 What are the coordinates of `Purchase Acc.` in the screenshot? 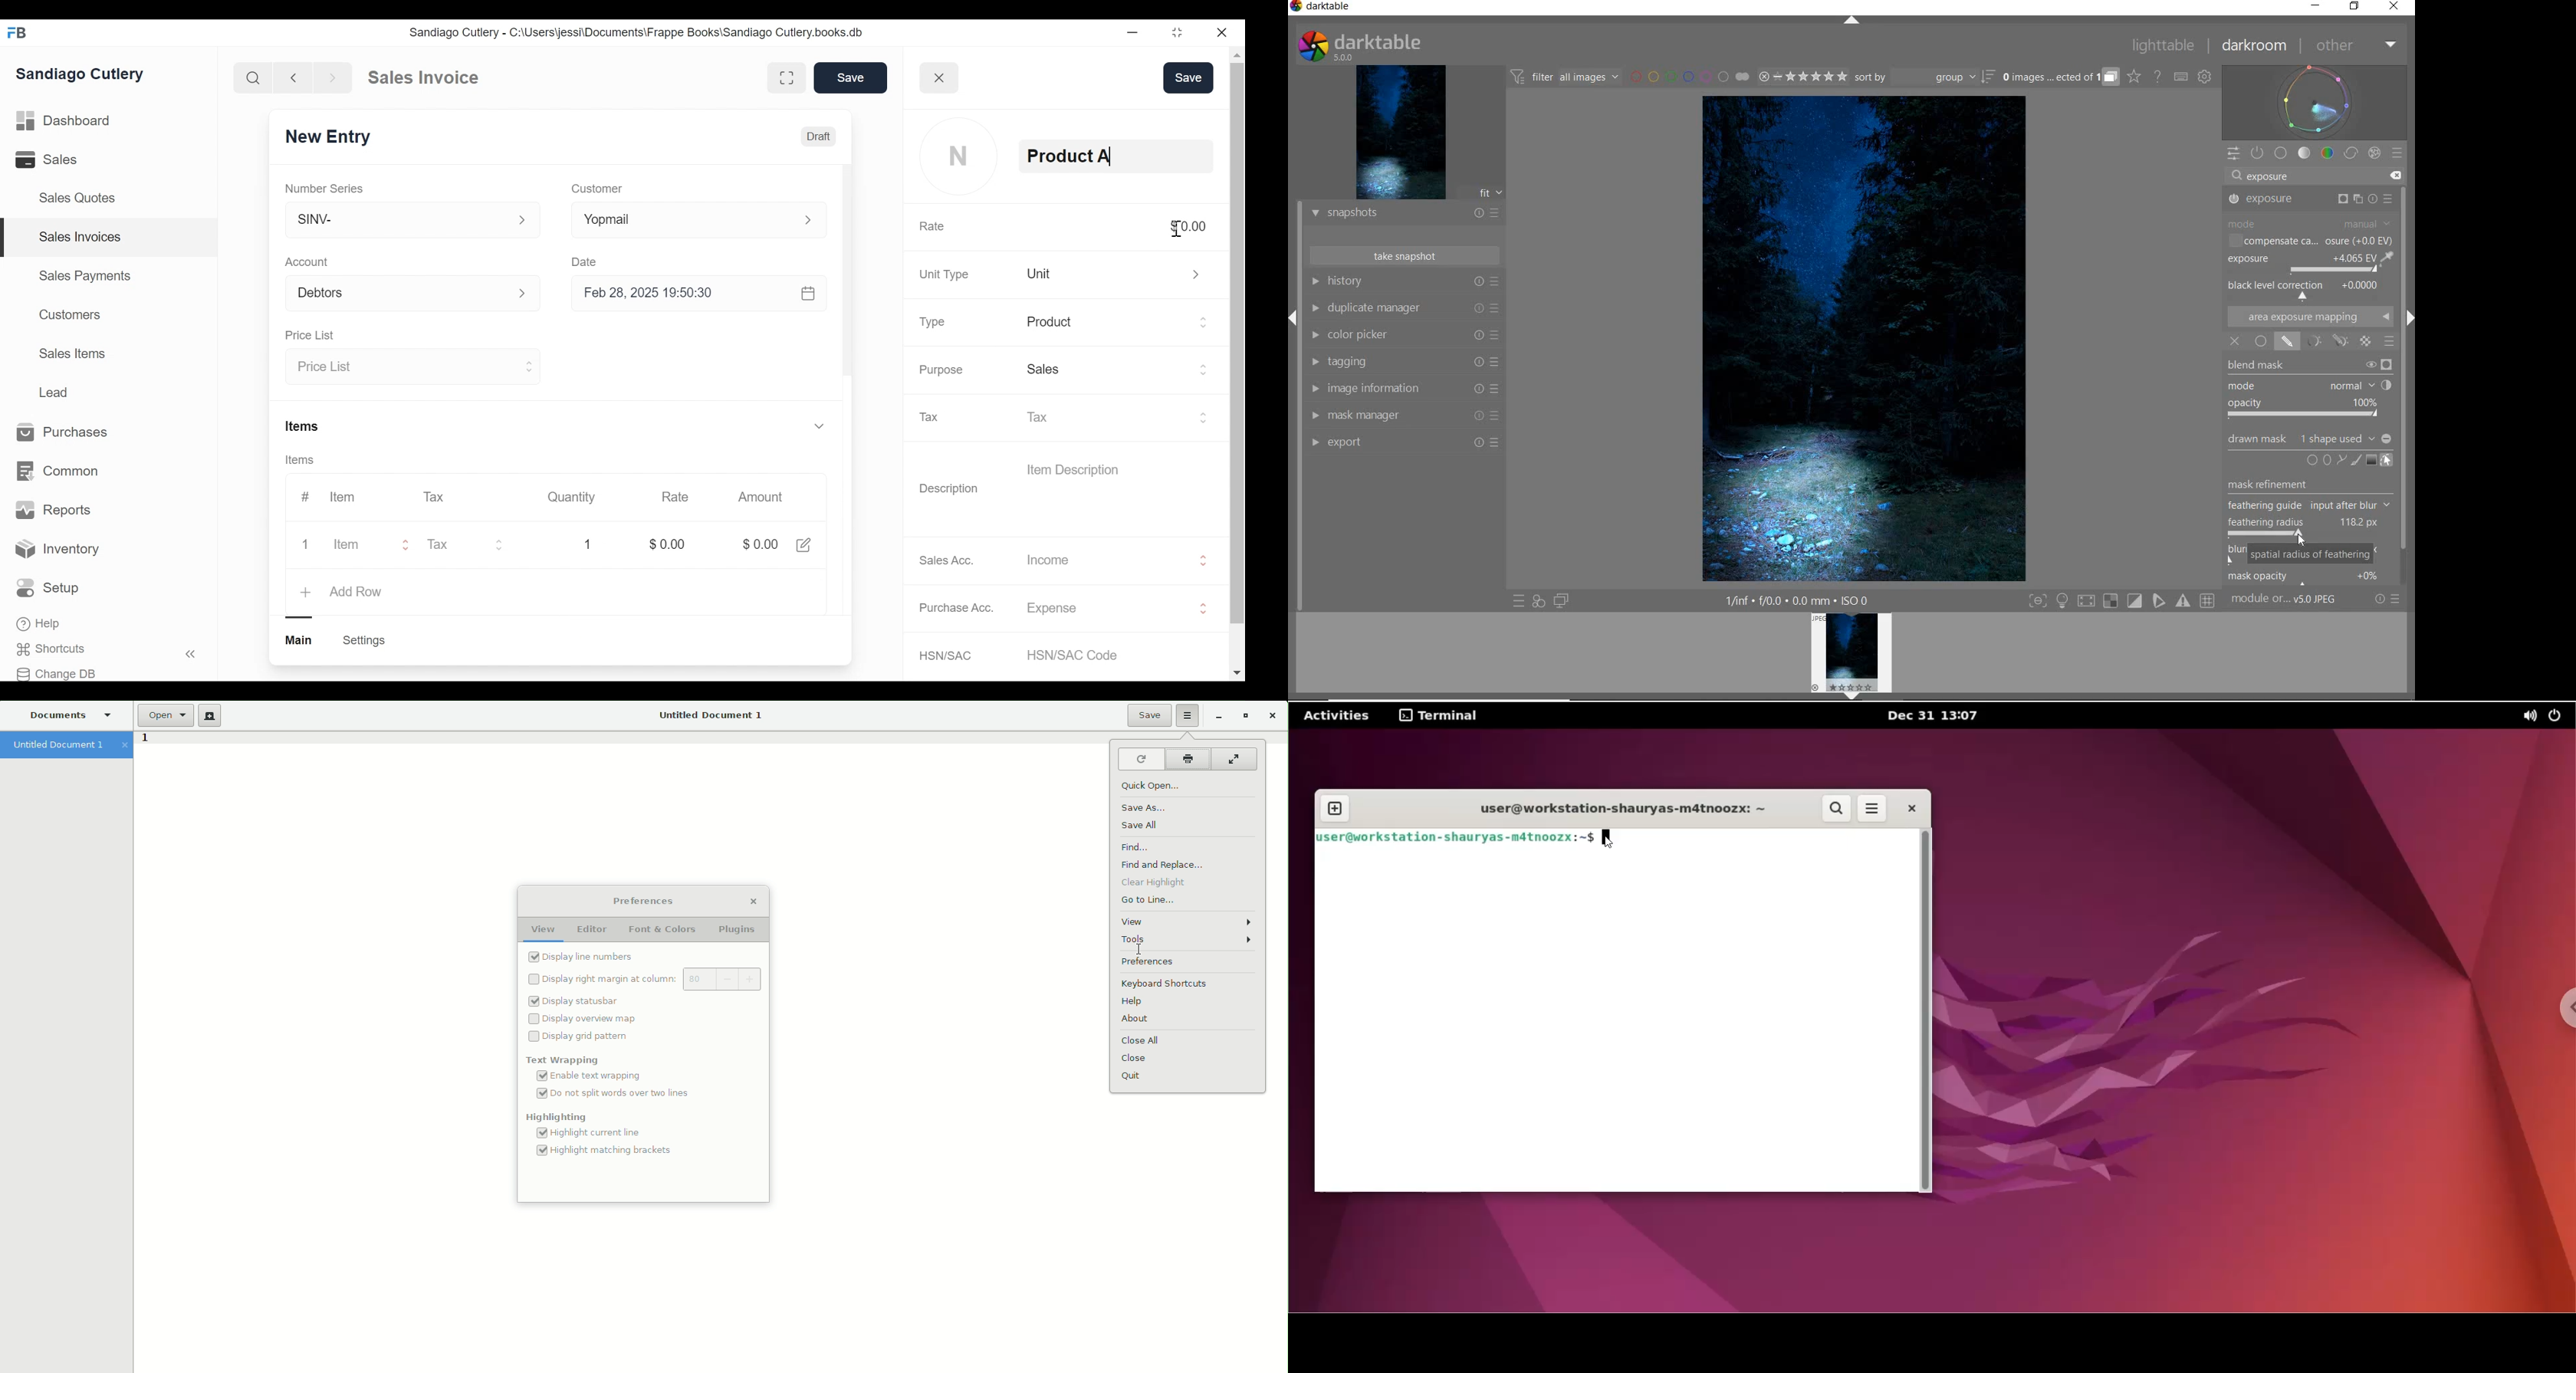 It's located at (958, 607).